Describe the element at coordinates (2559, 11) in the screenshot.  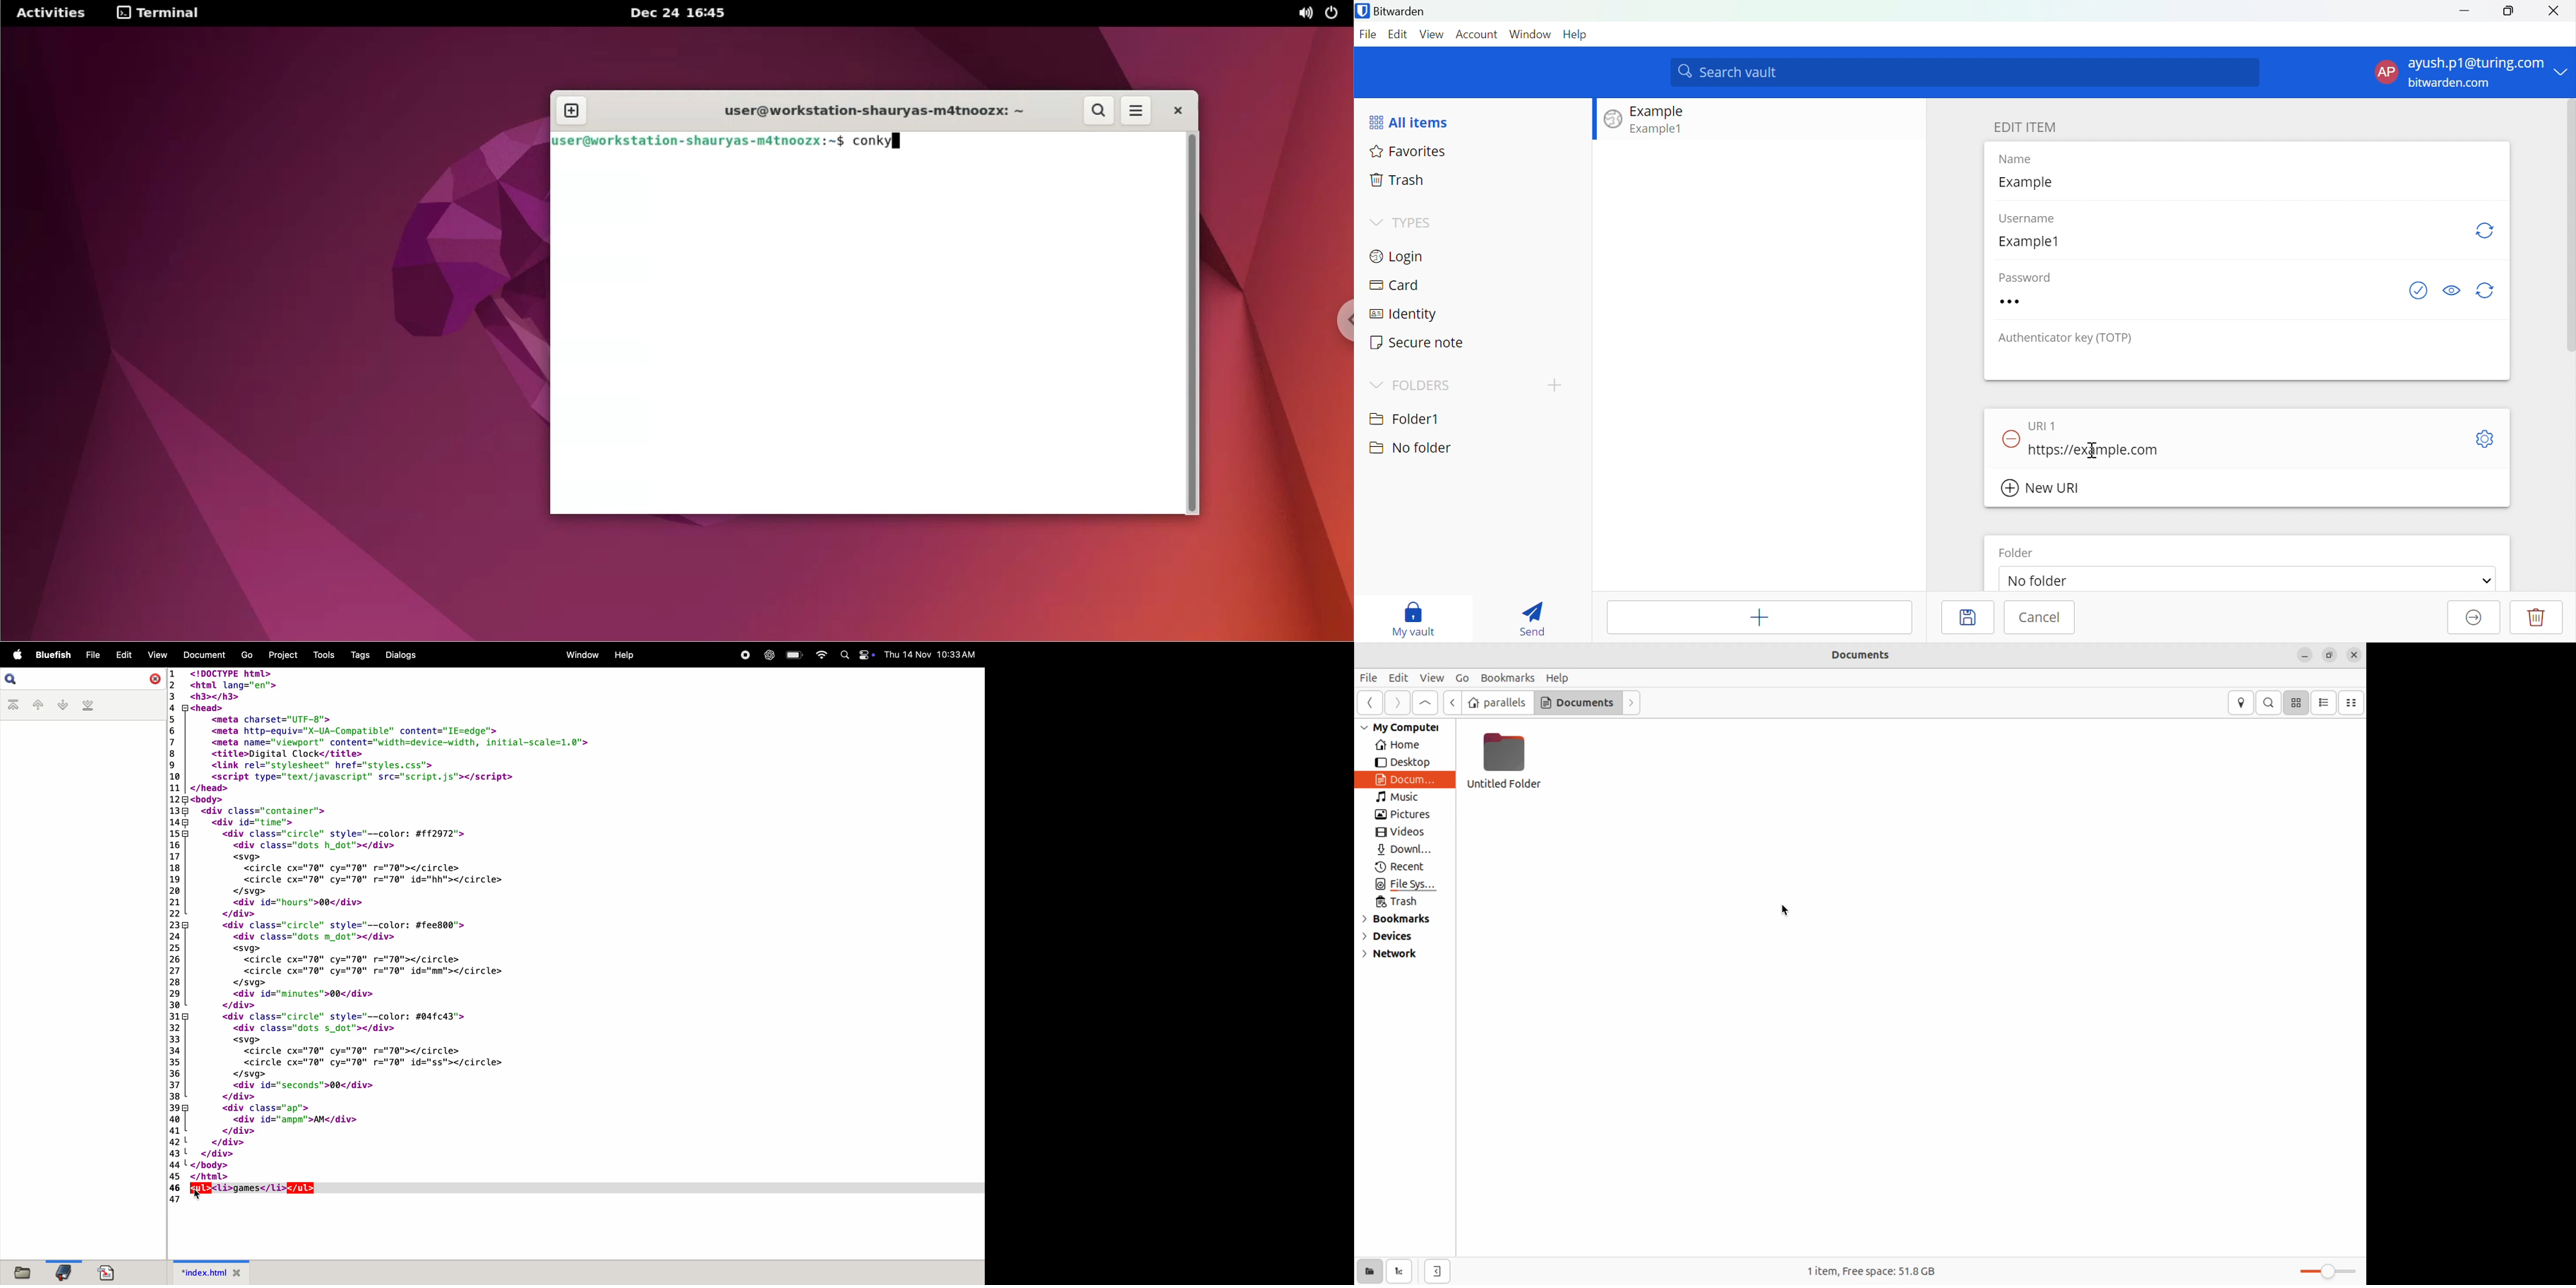
I see `Close` at that location.